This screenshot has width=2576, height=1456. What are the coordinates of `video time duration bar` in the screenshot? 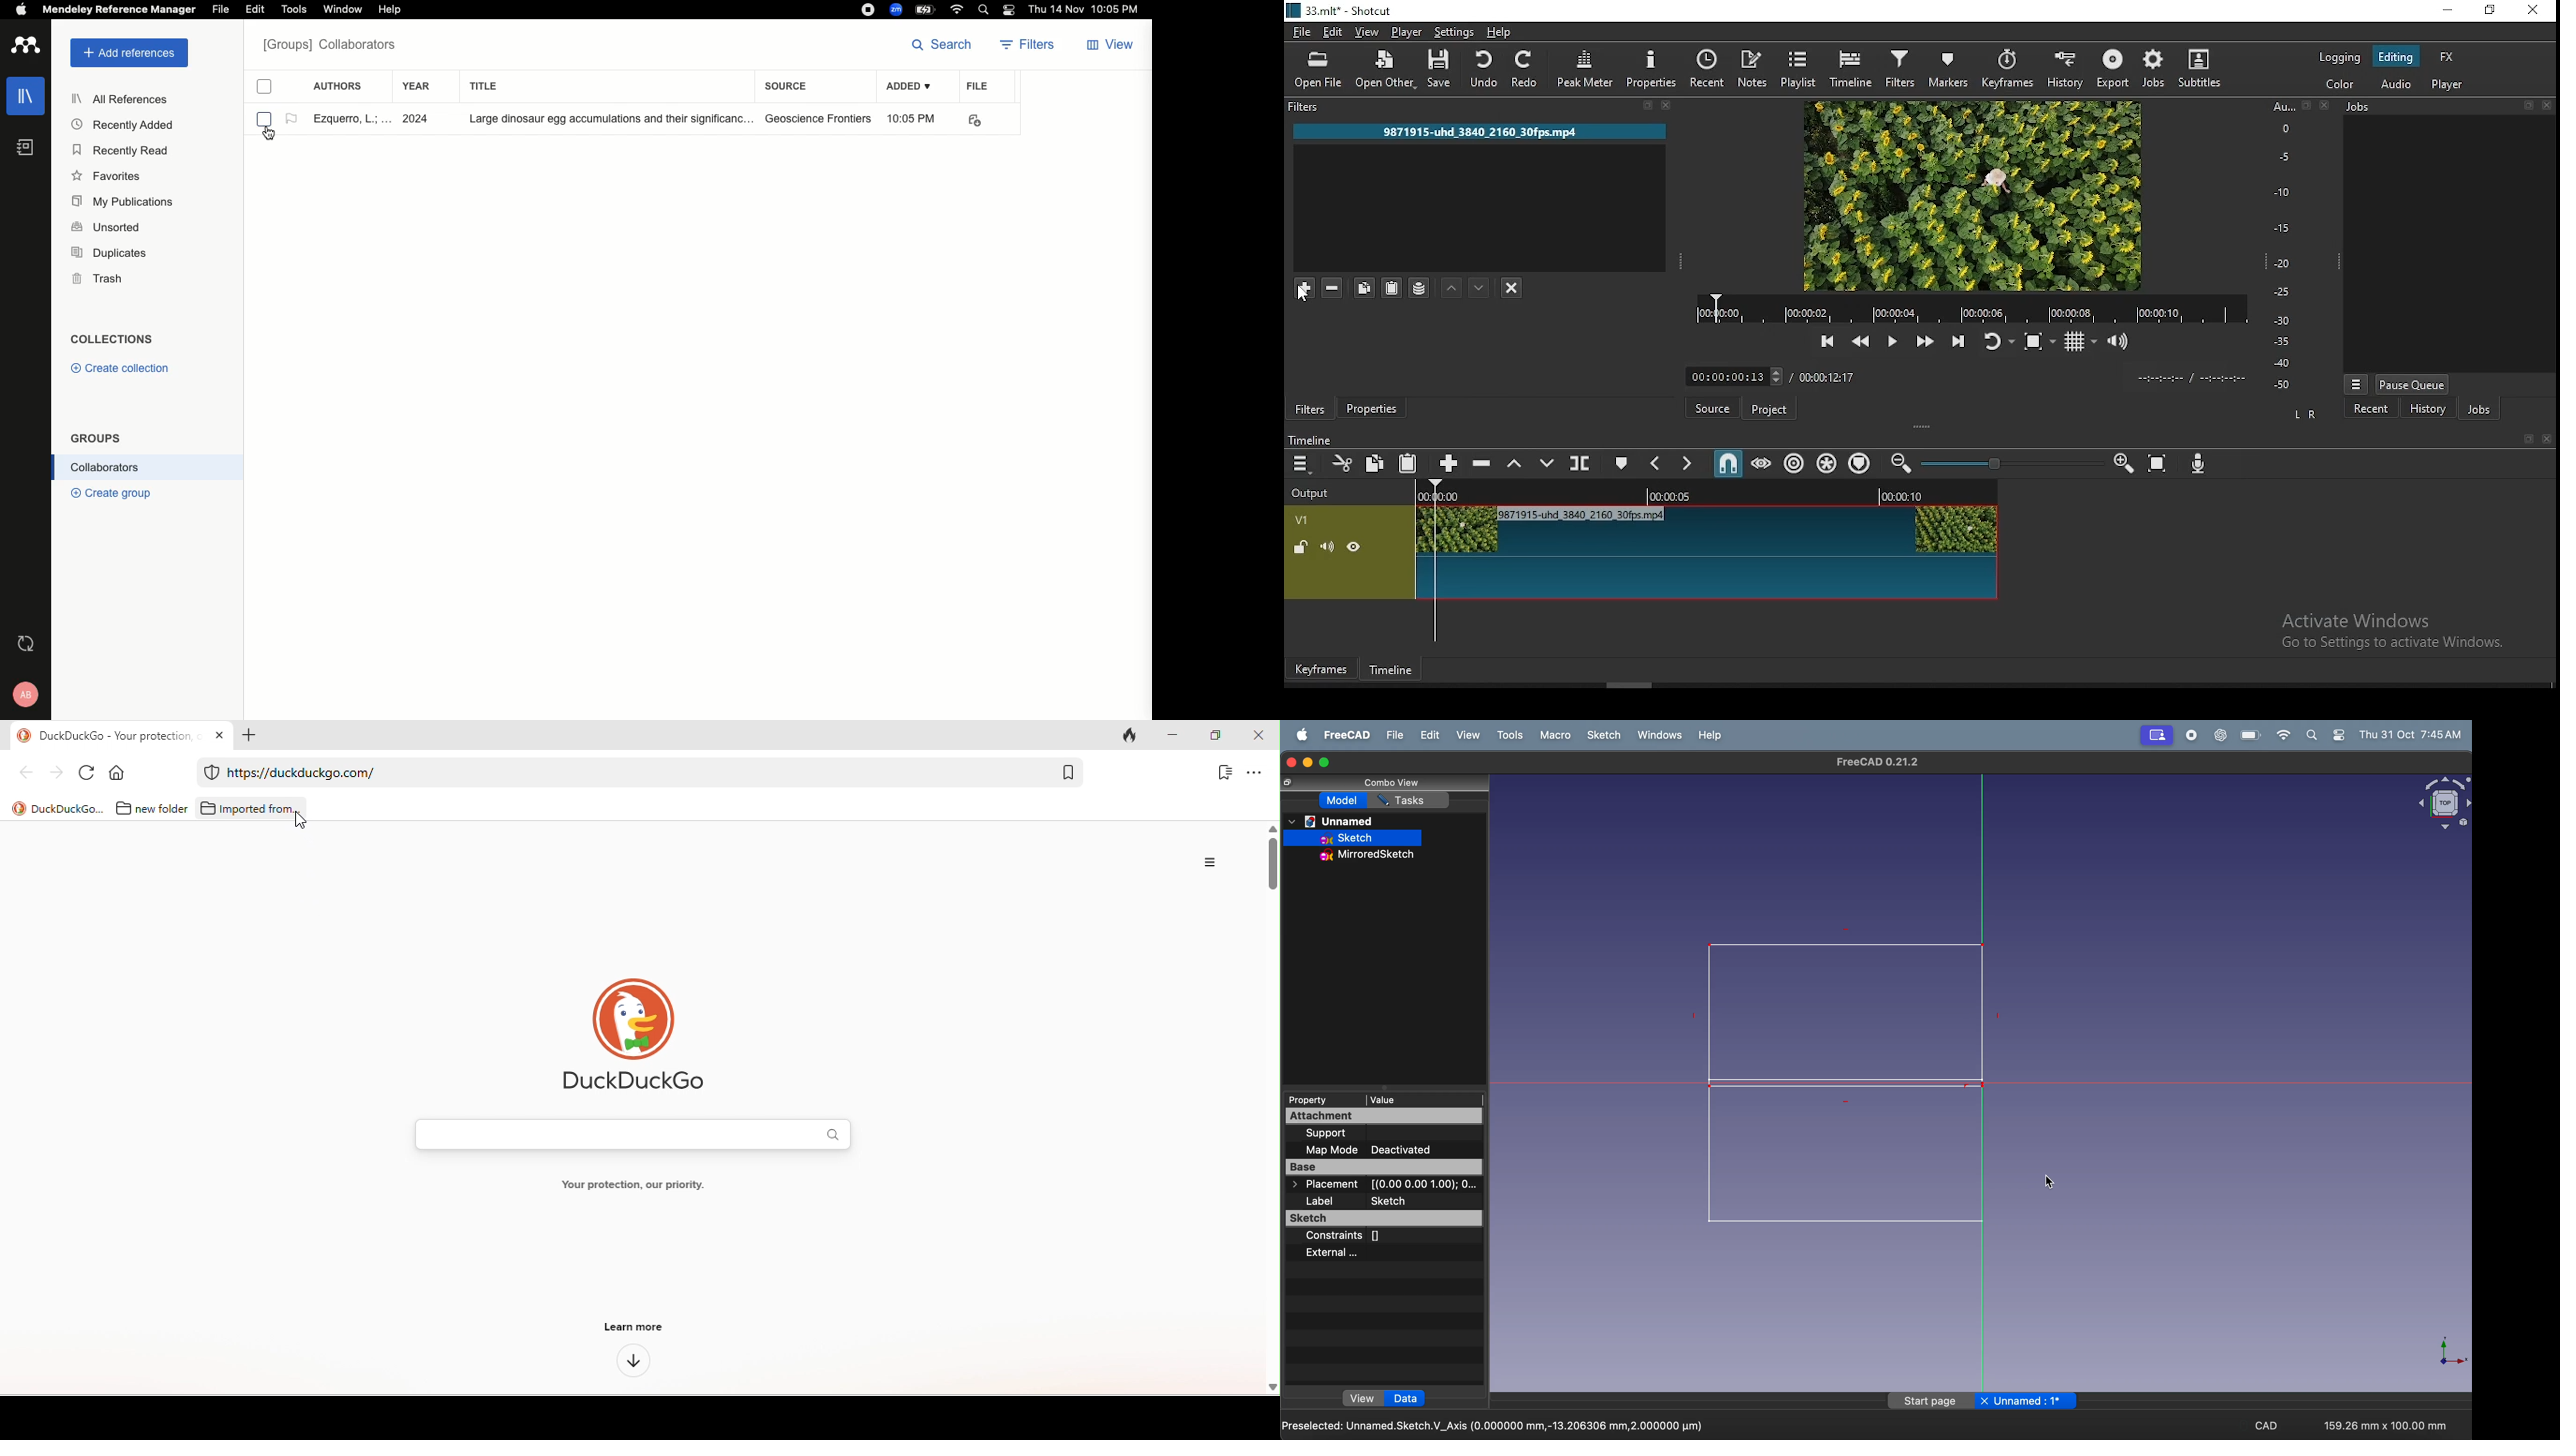 It's located at (1971, 307).